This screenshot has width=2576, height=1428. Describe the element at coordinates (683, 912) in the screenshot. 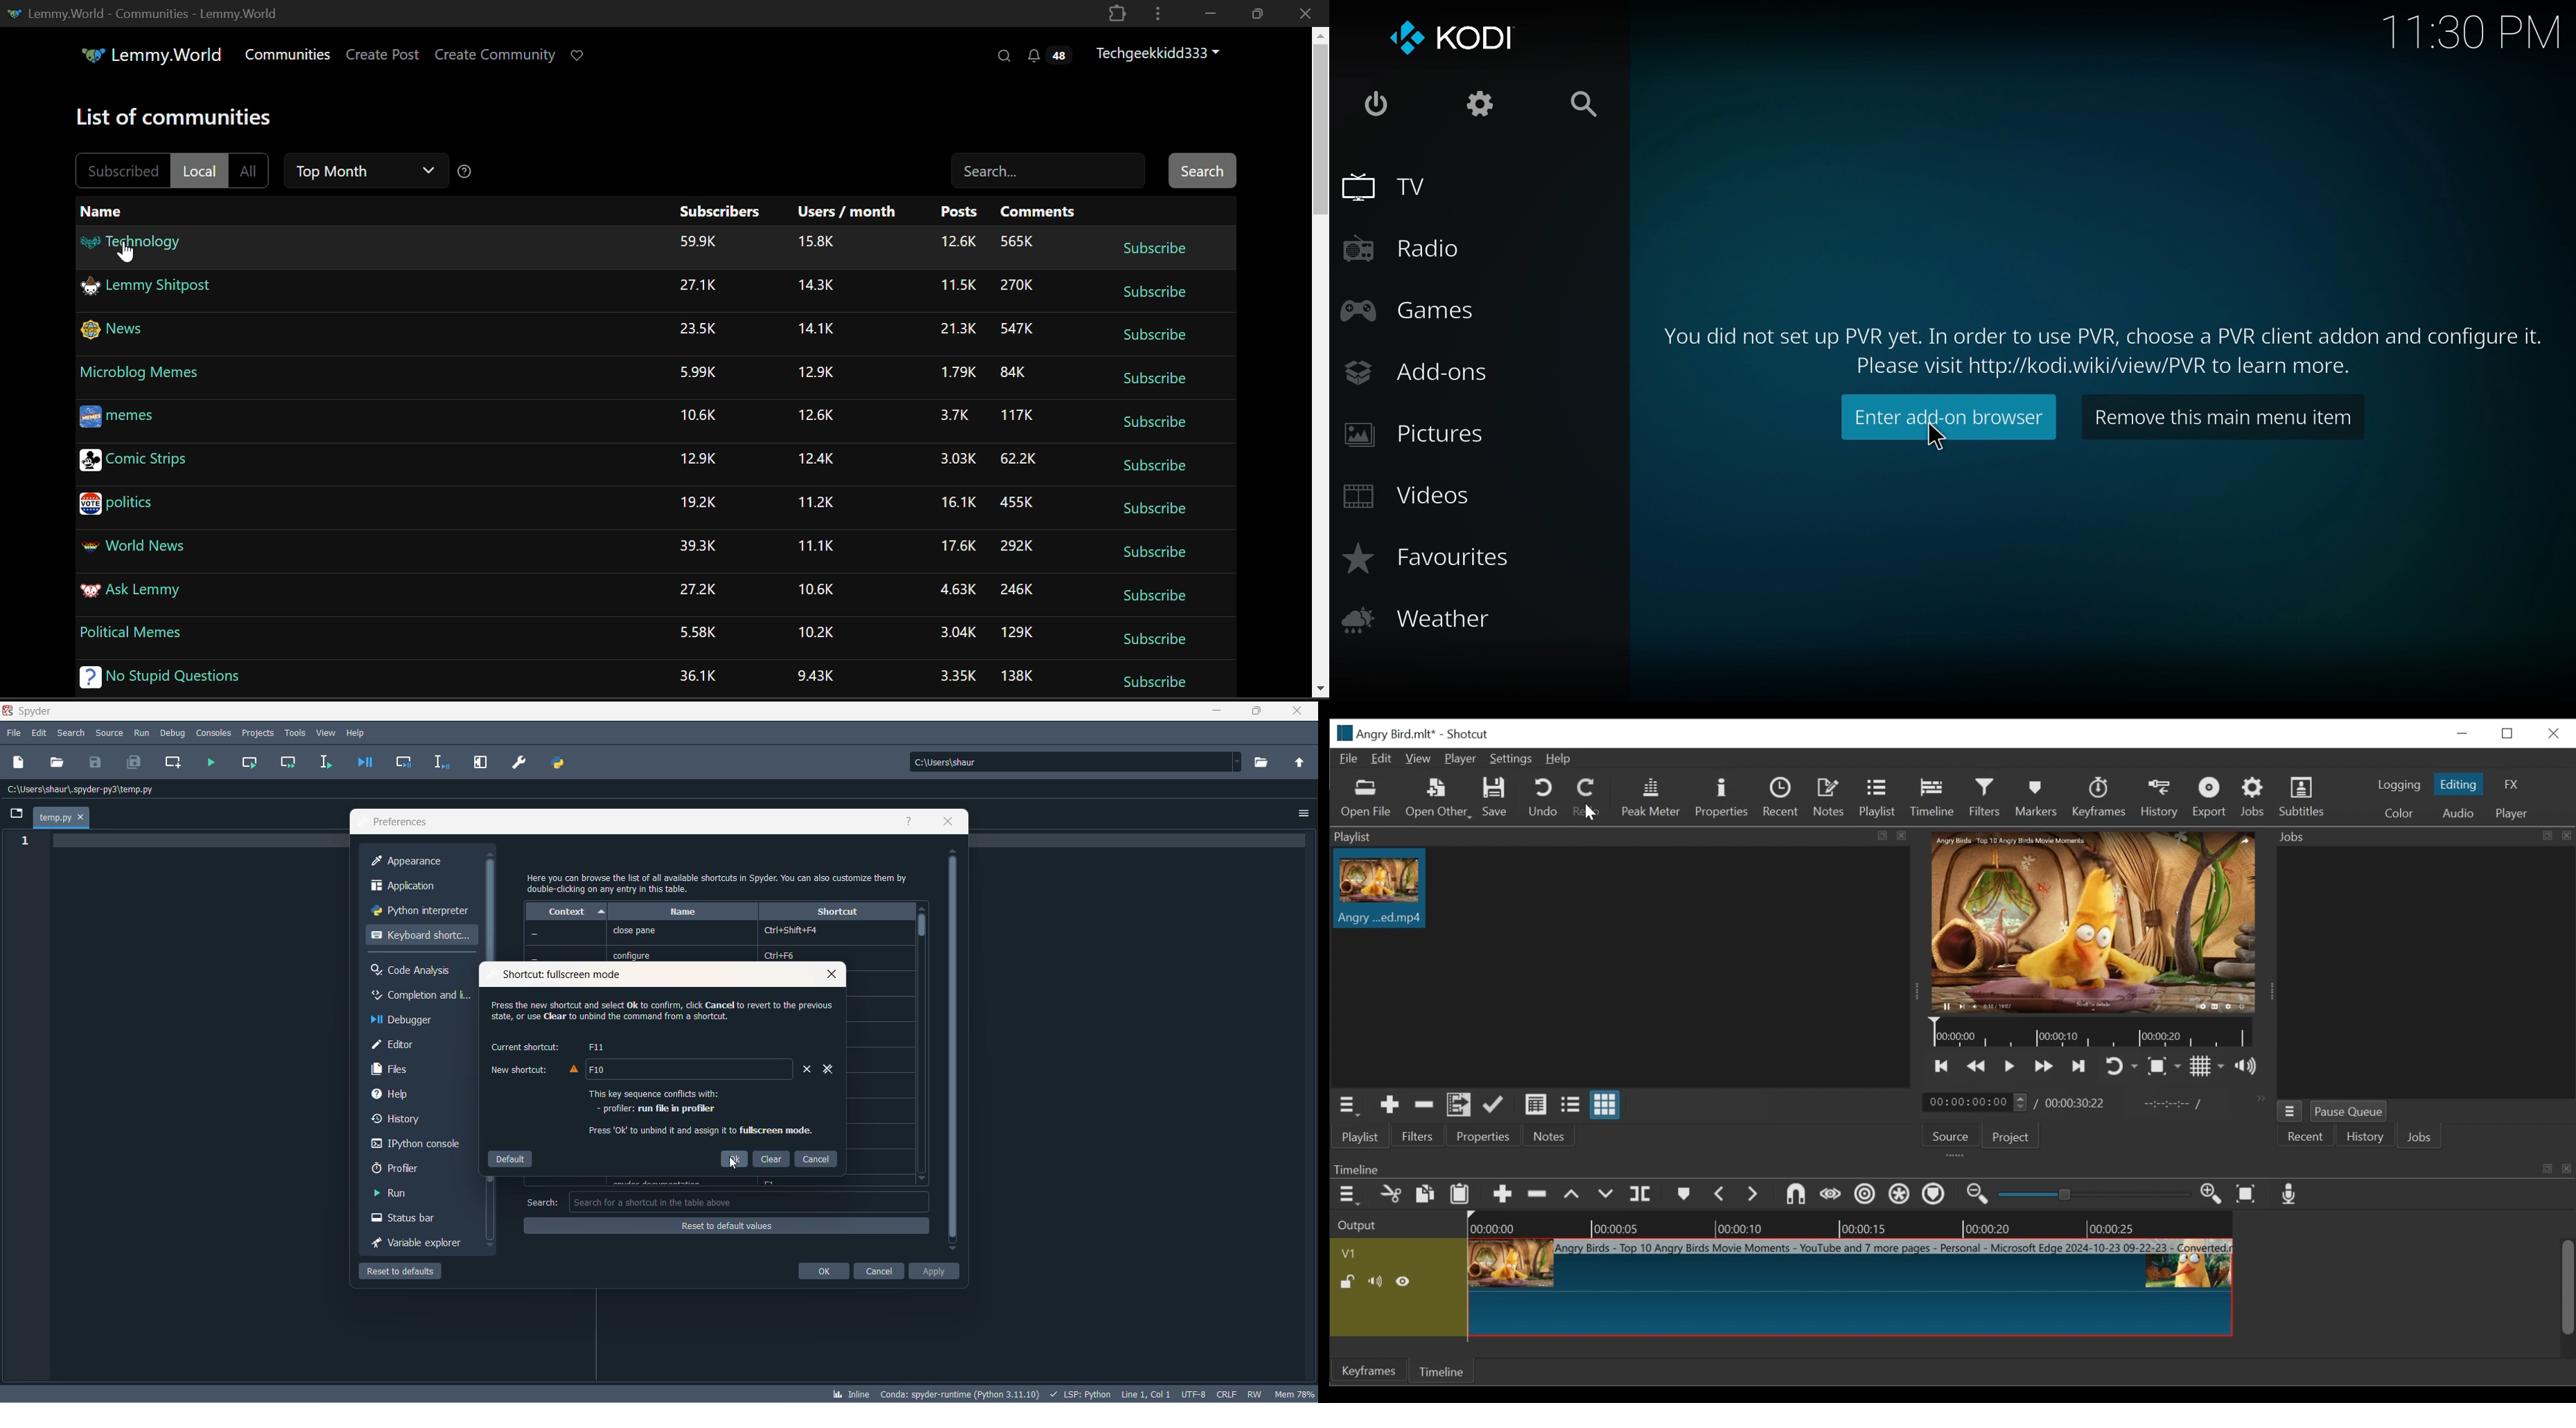

I see `name heading` at that location.